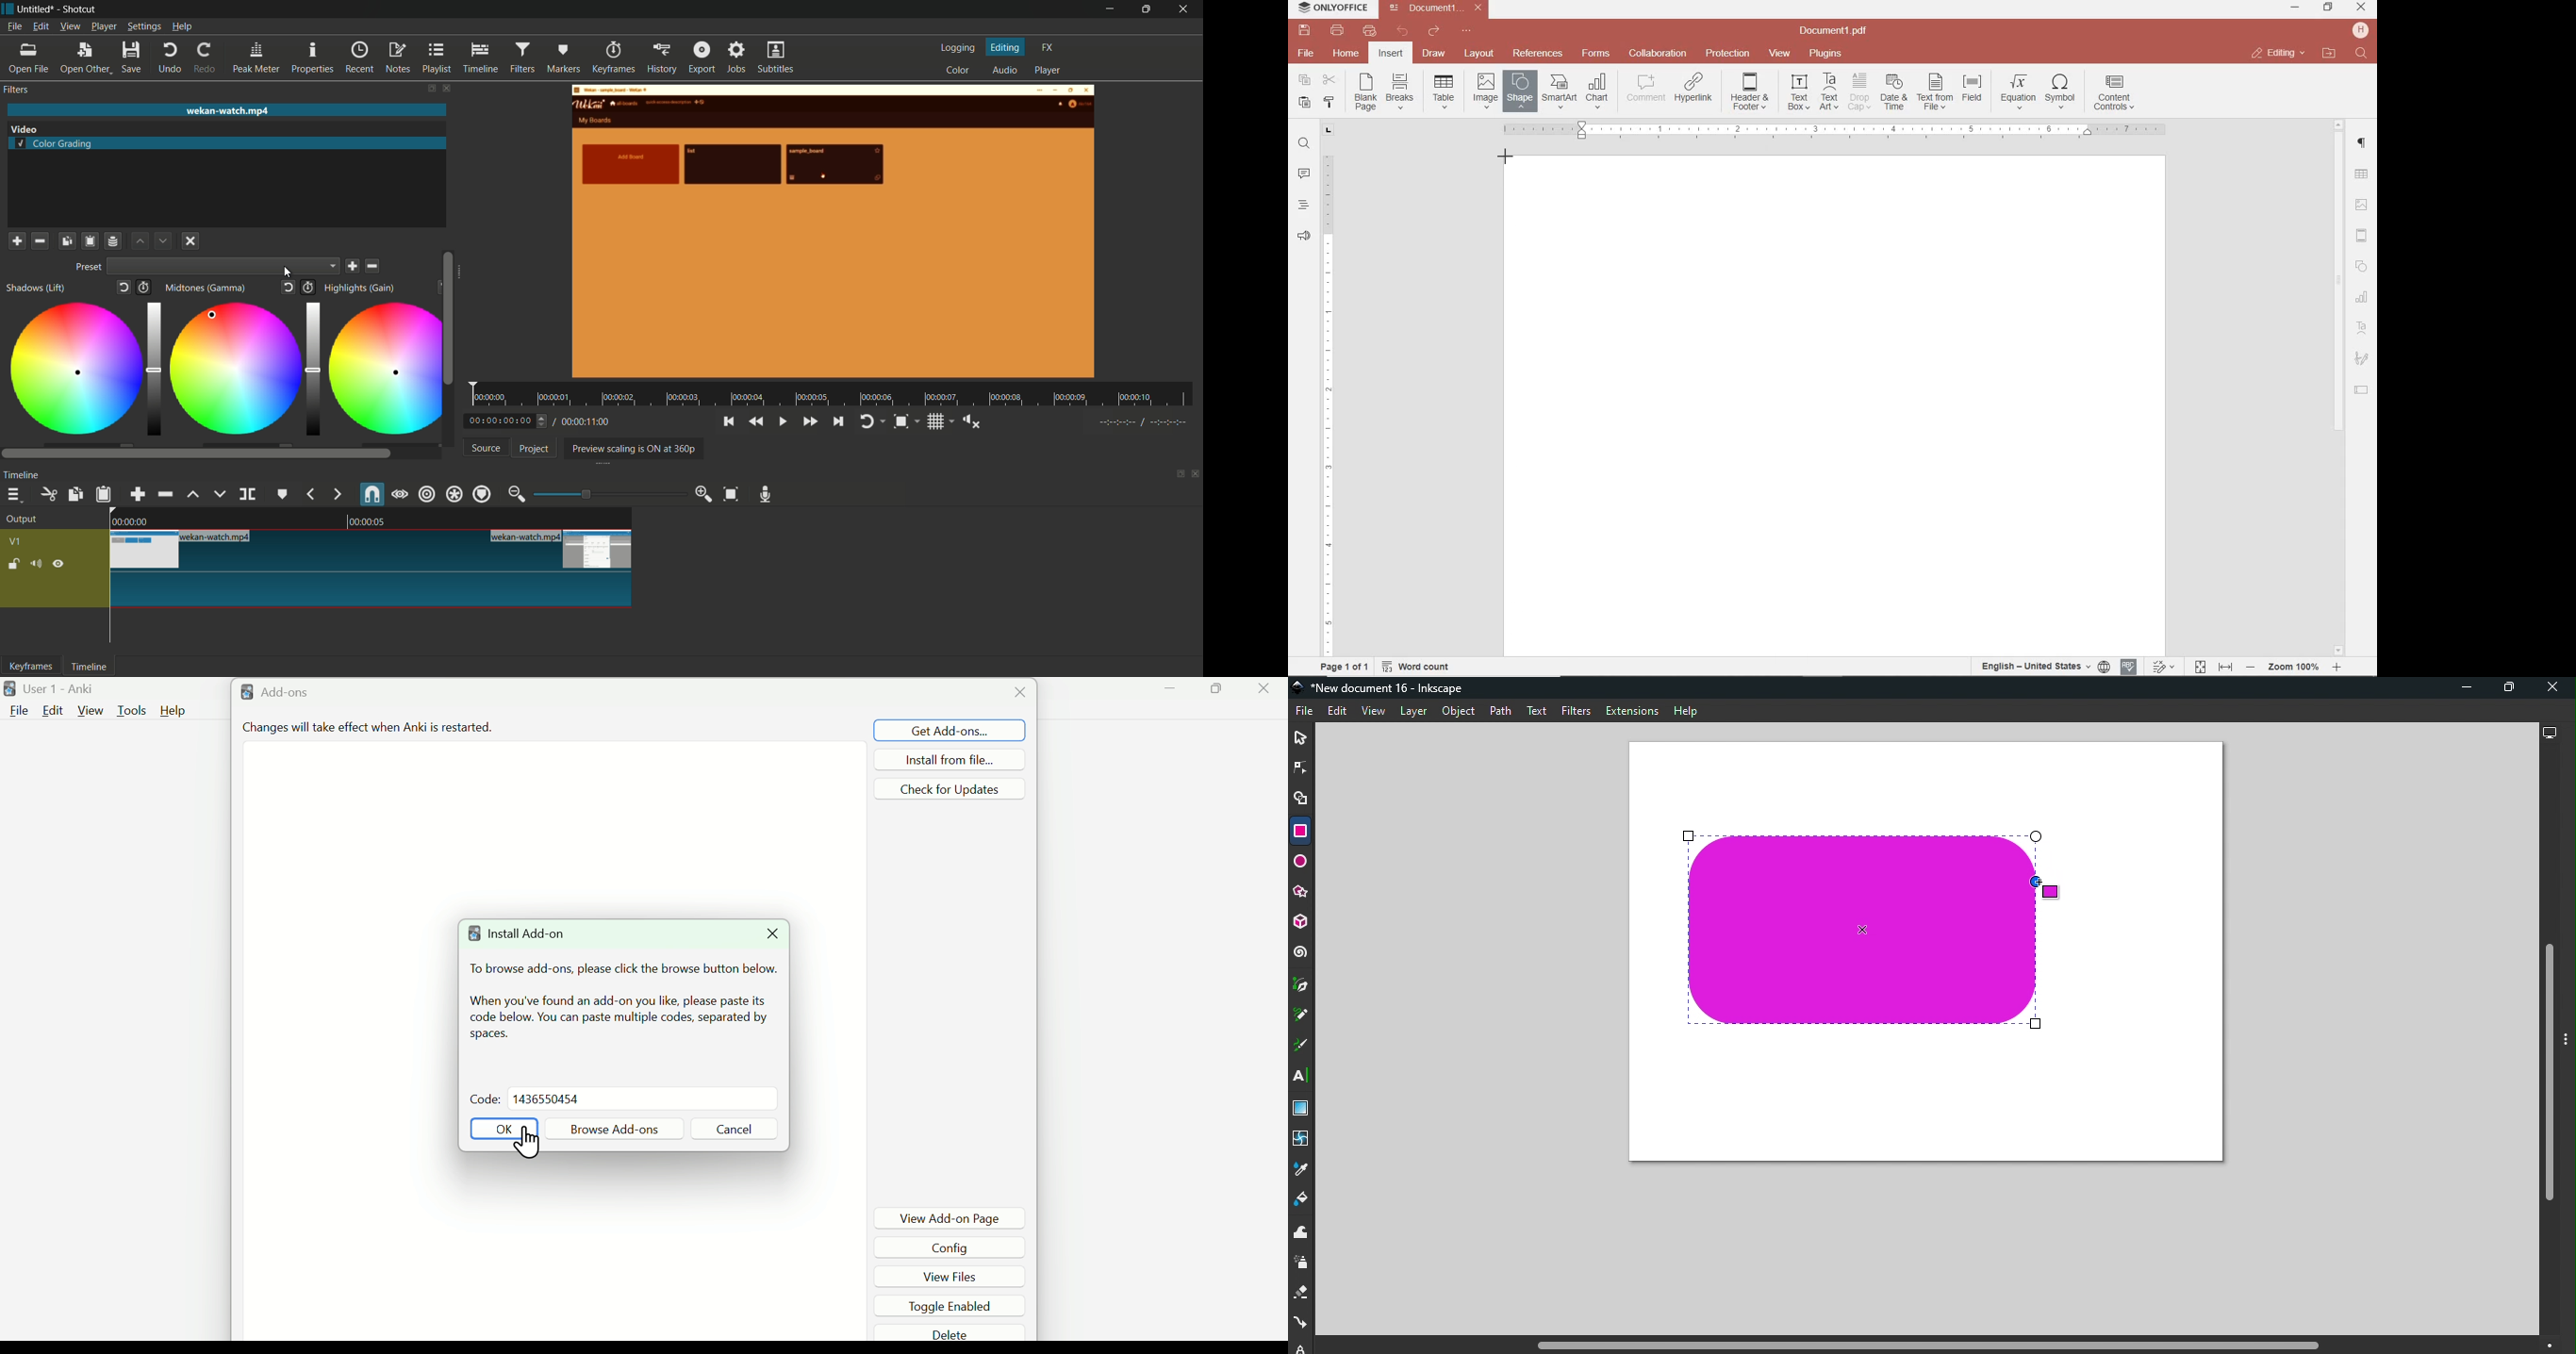  Describe the element at coordinates (227, 110) in the screenshot. I see `imported file name` at that location.